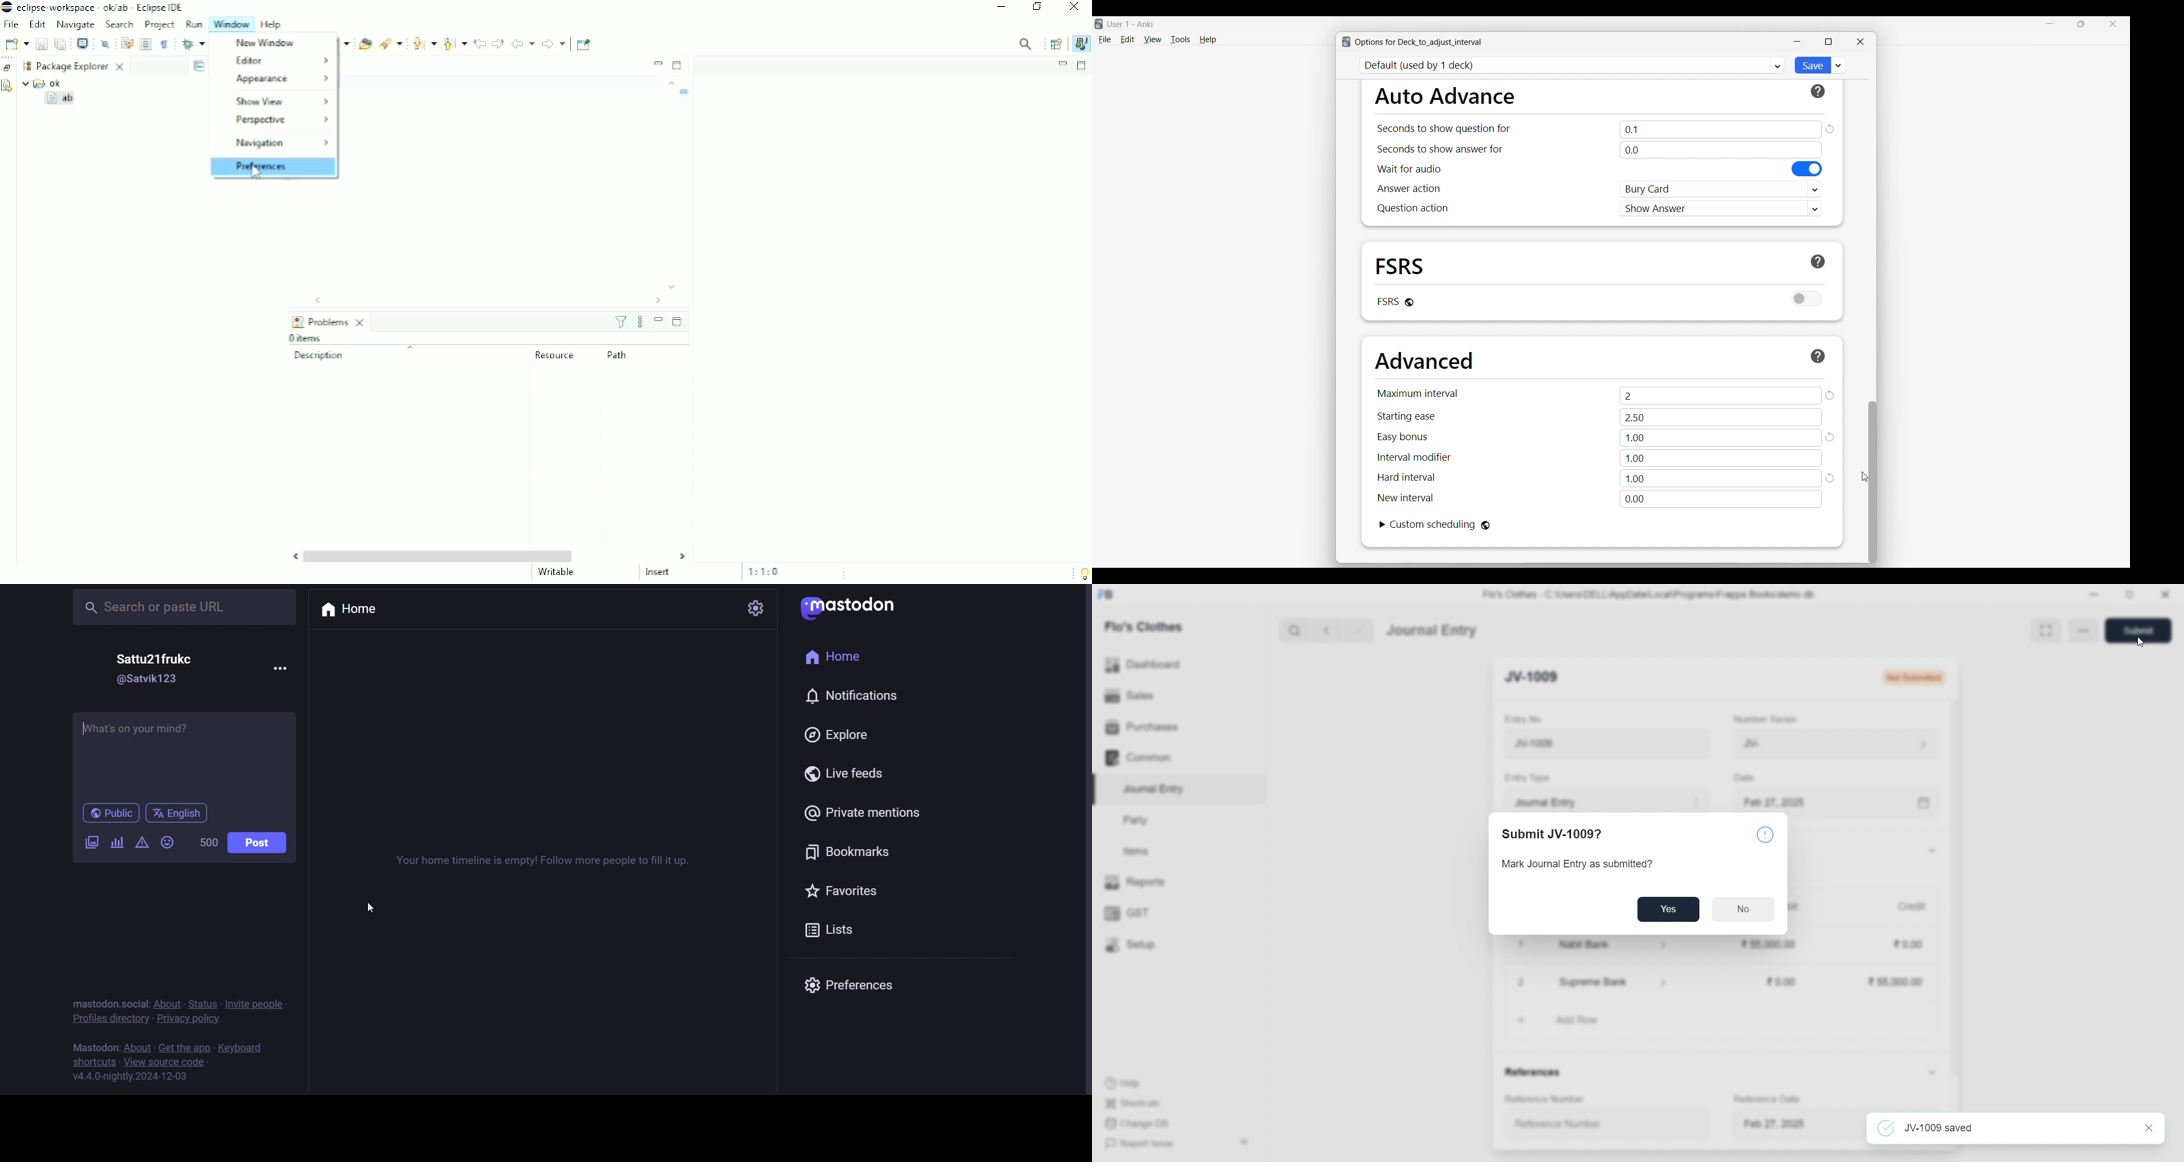 This screenshot has width=2184, height=1176. I want to click on Indicates sec. to show question for, so click(1443, 129).